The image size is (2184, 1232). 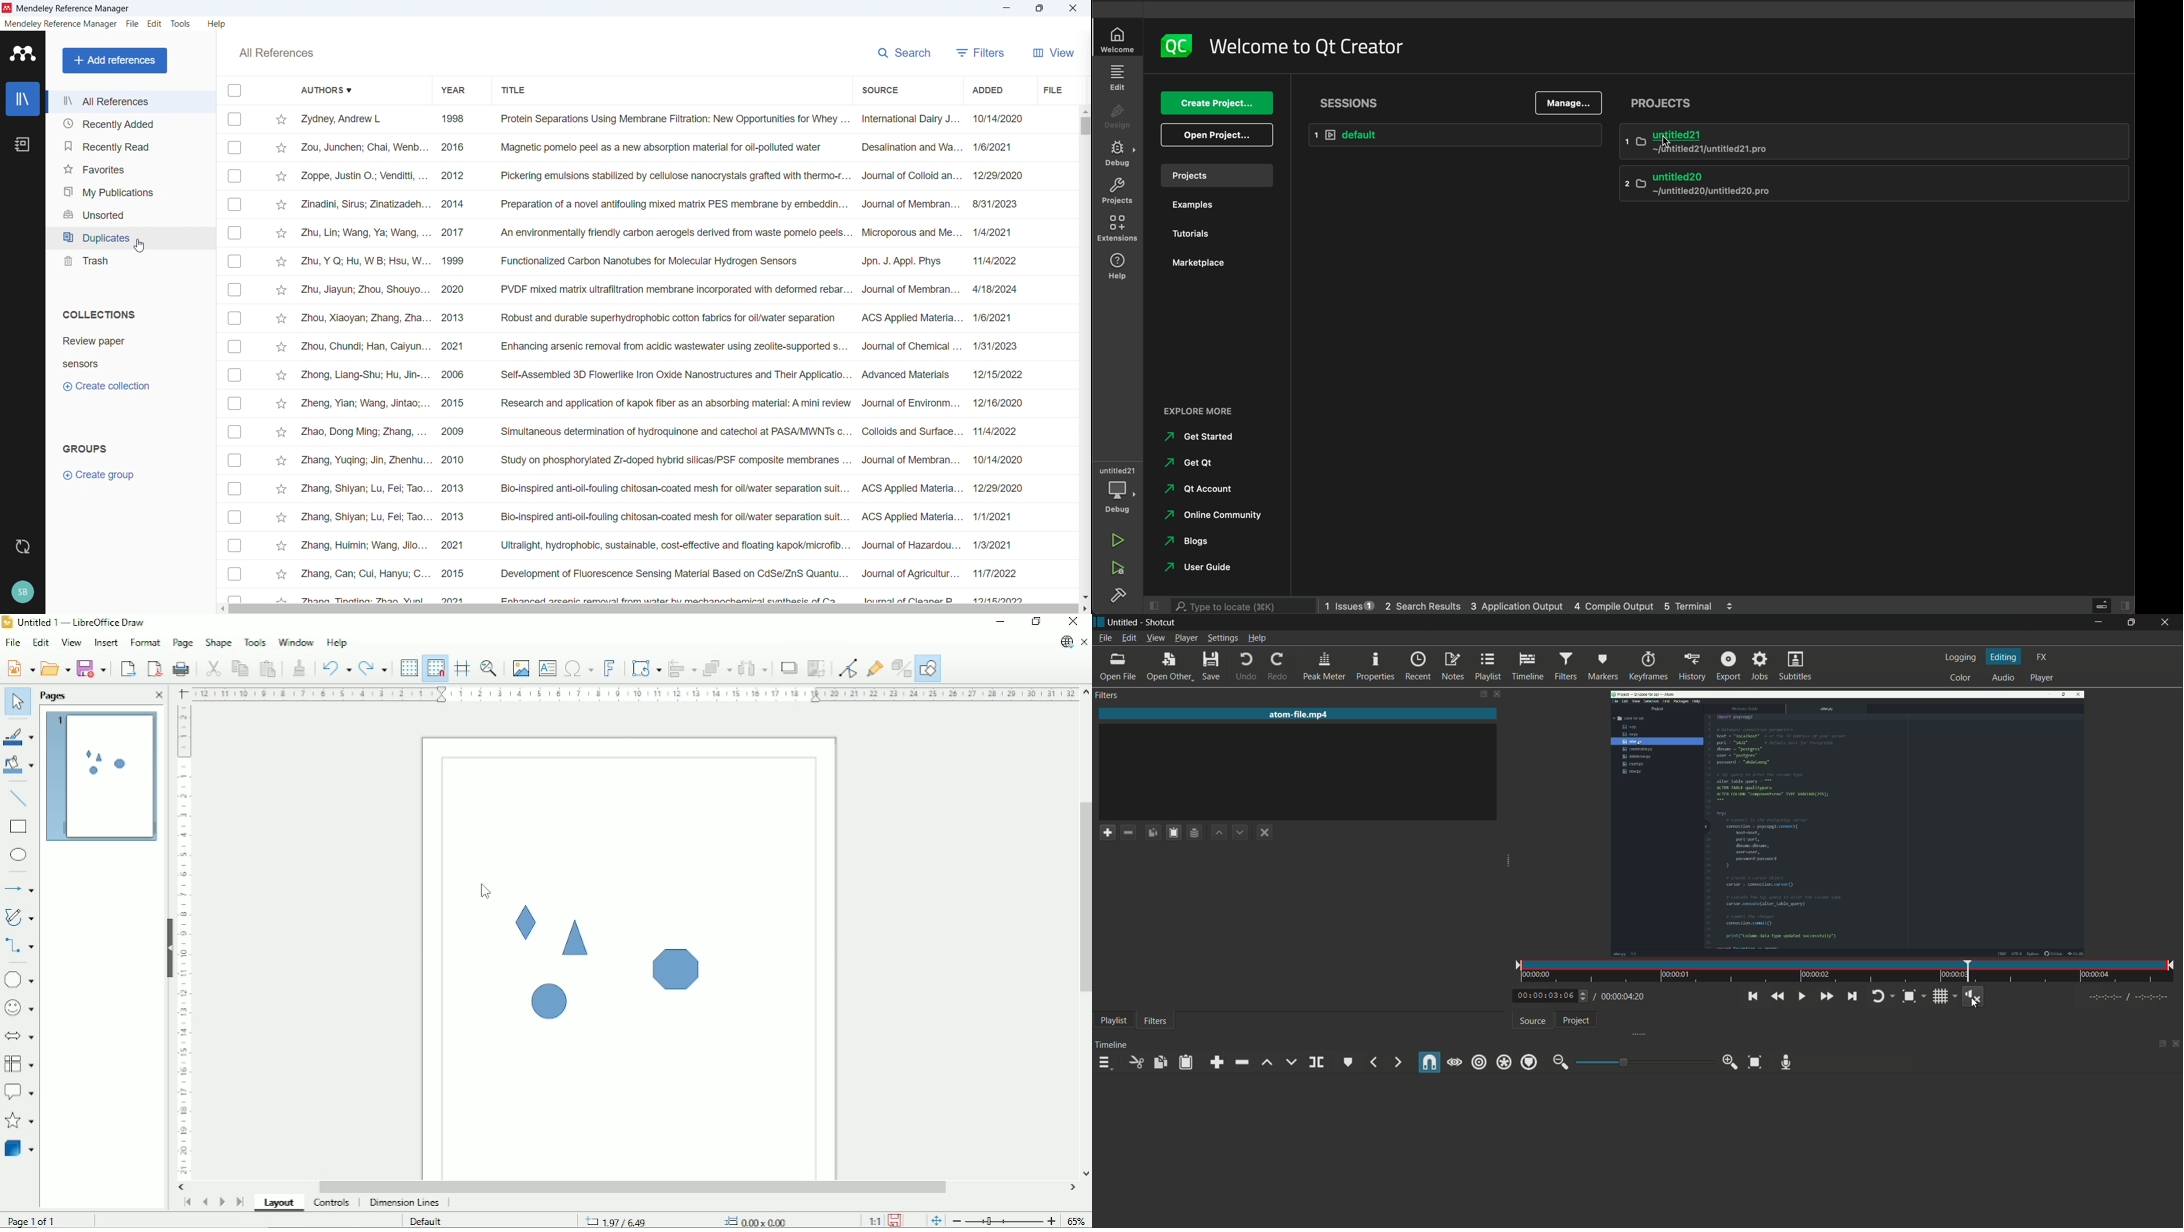 I want to click on Sort by source , so click(x=879, y=90).